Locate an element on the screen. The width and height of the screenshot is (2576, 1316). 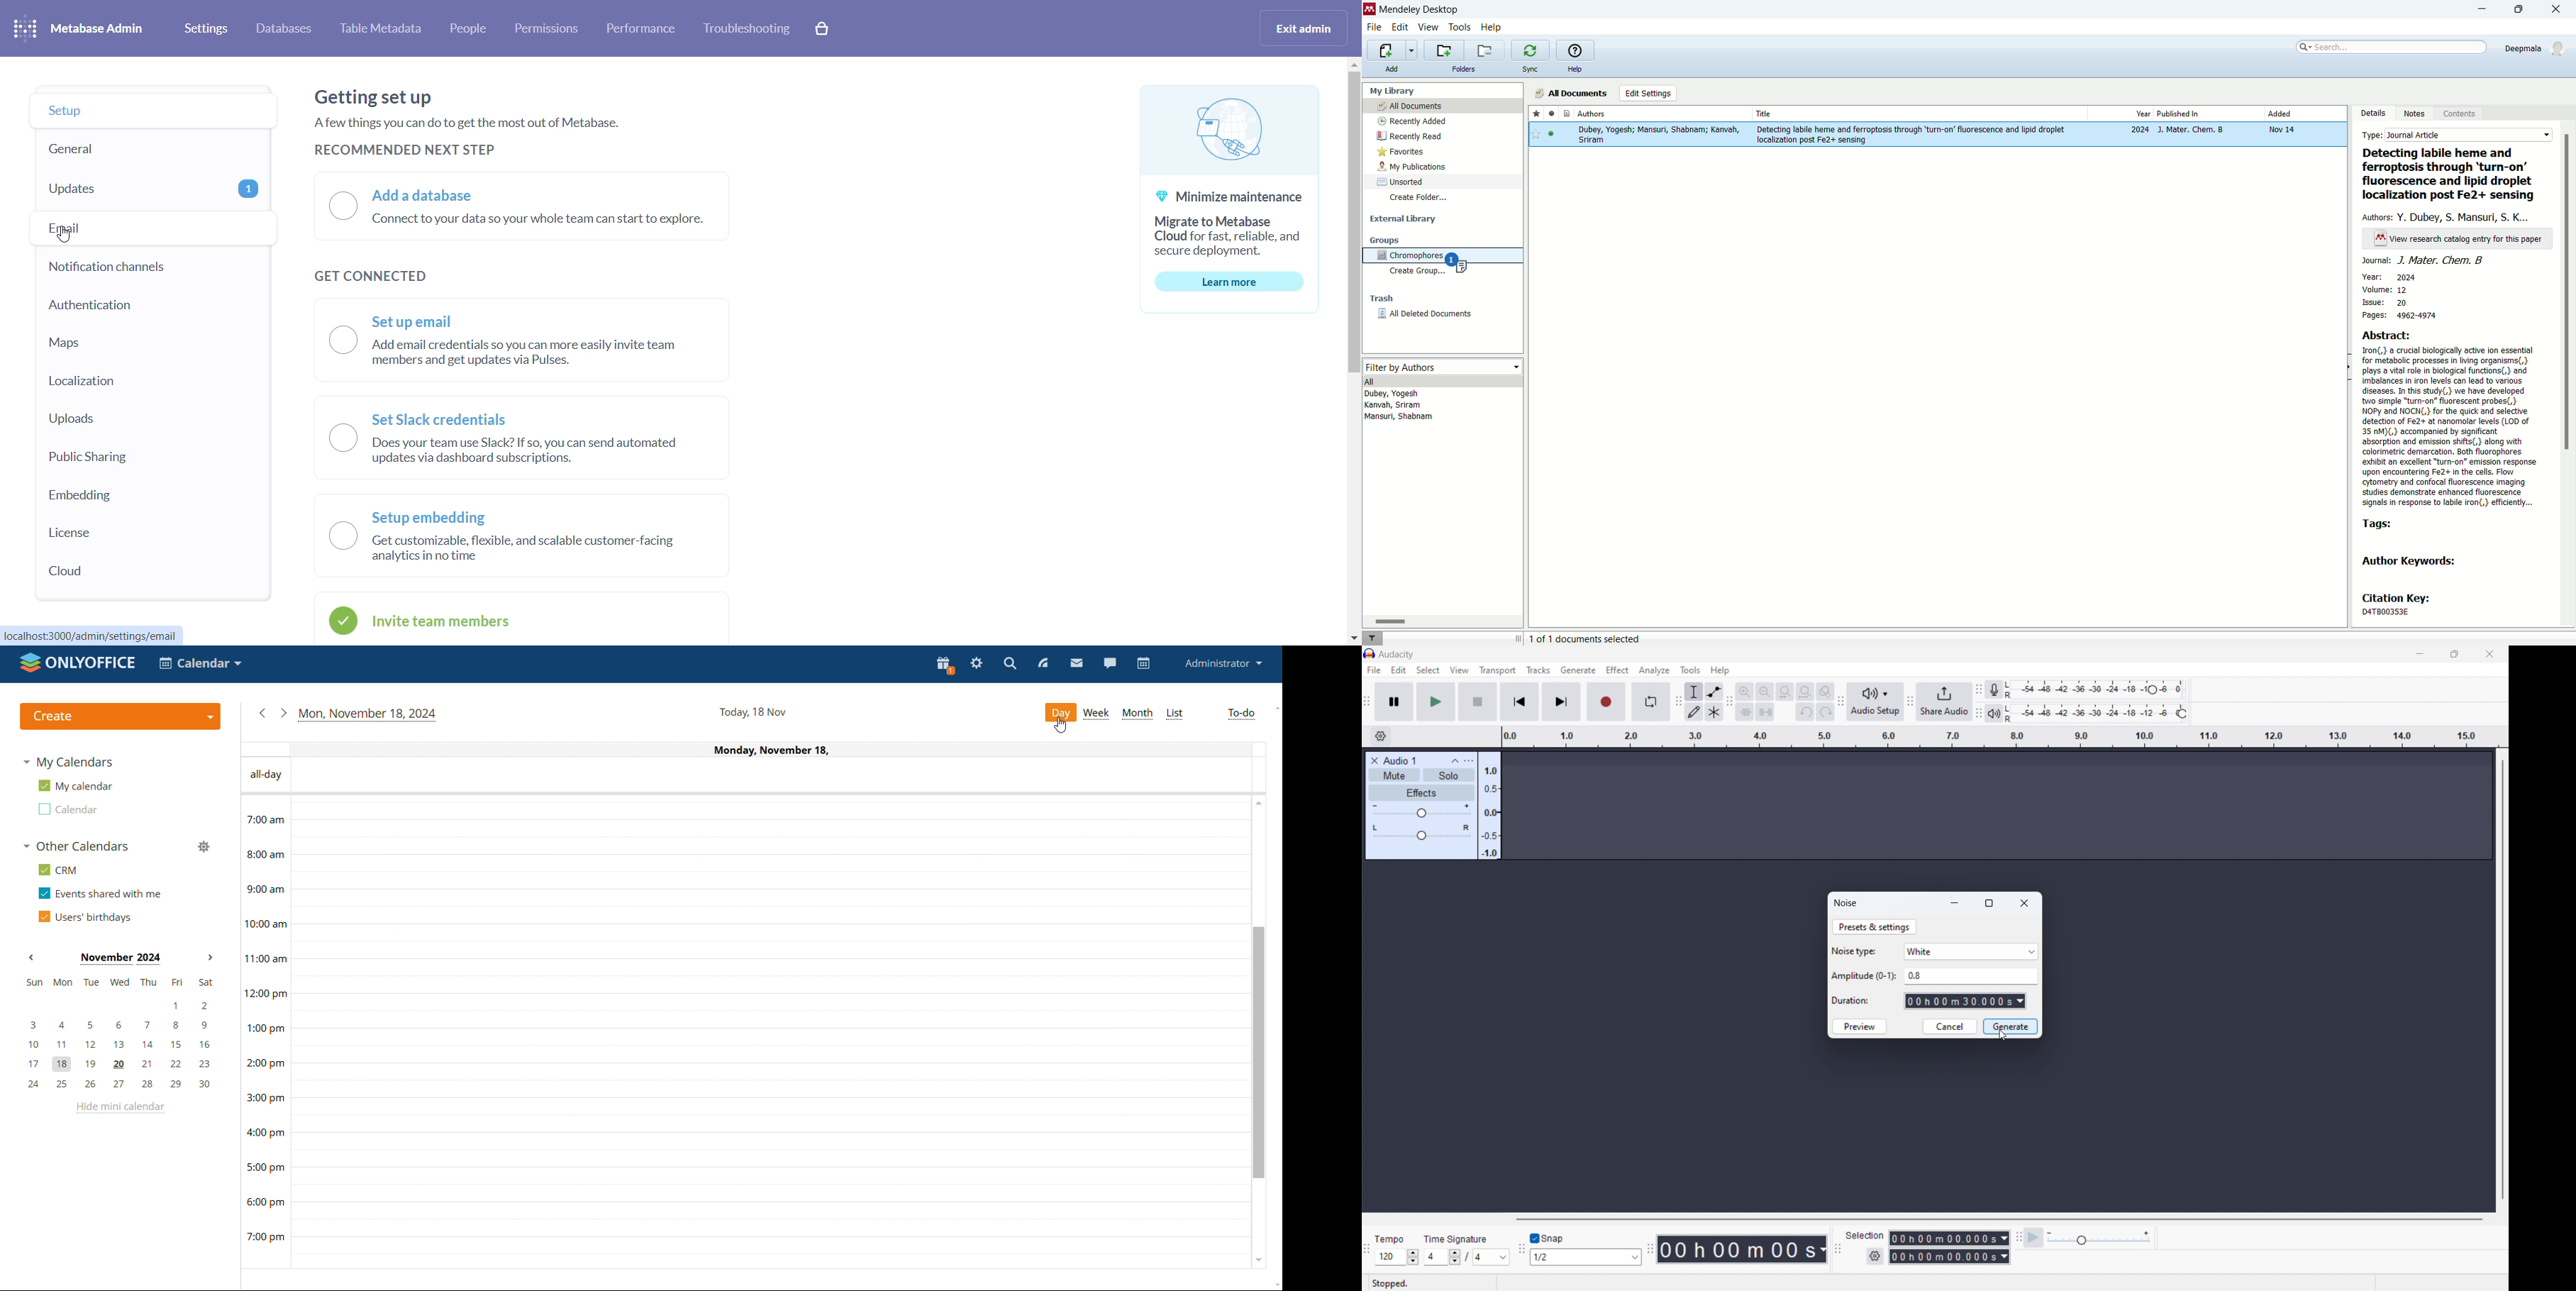
my calendar is located at coordinates (75, 786).